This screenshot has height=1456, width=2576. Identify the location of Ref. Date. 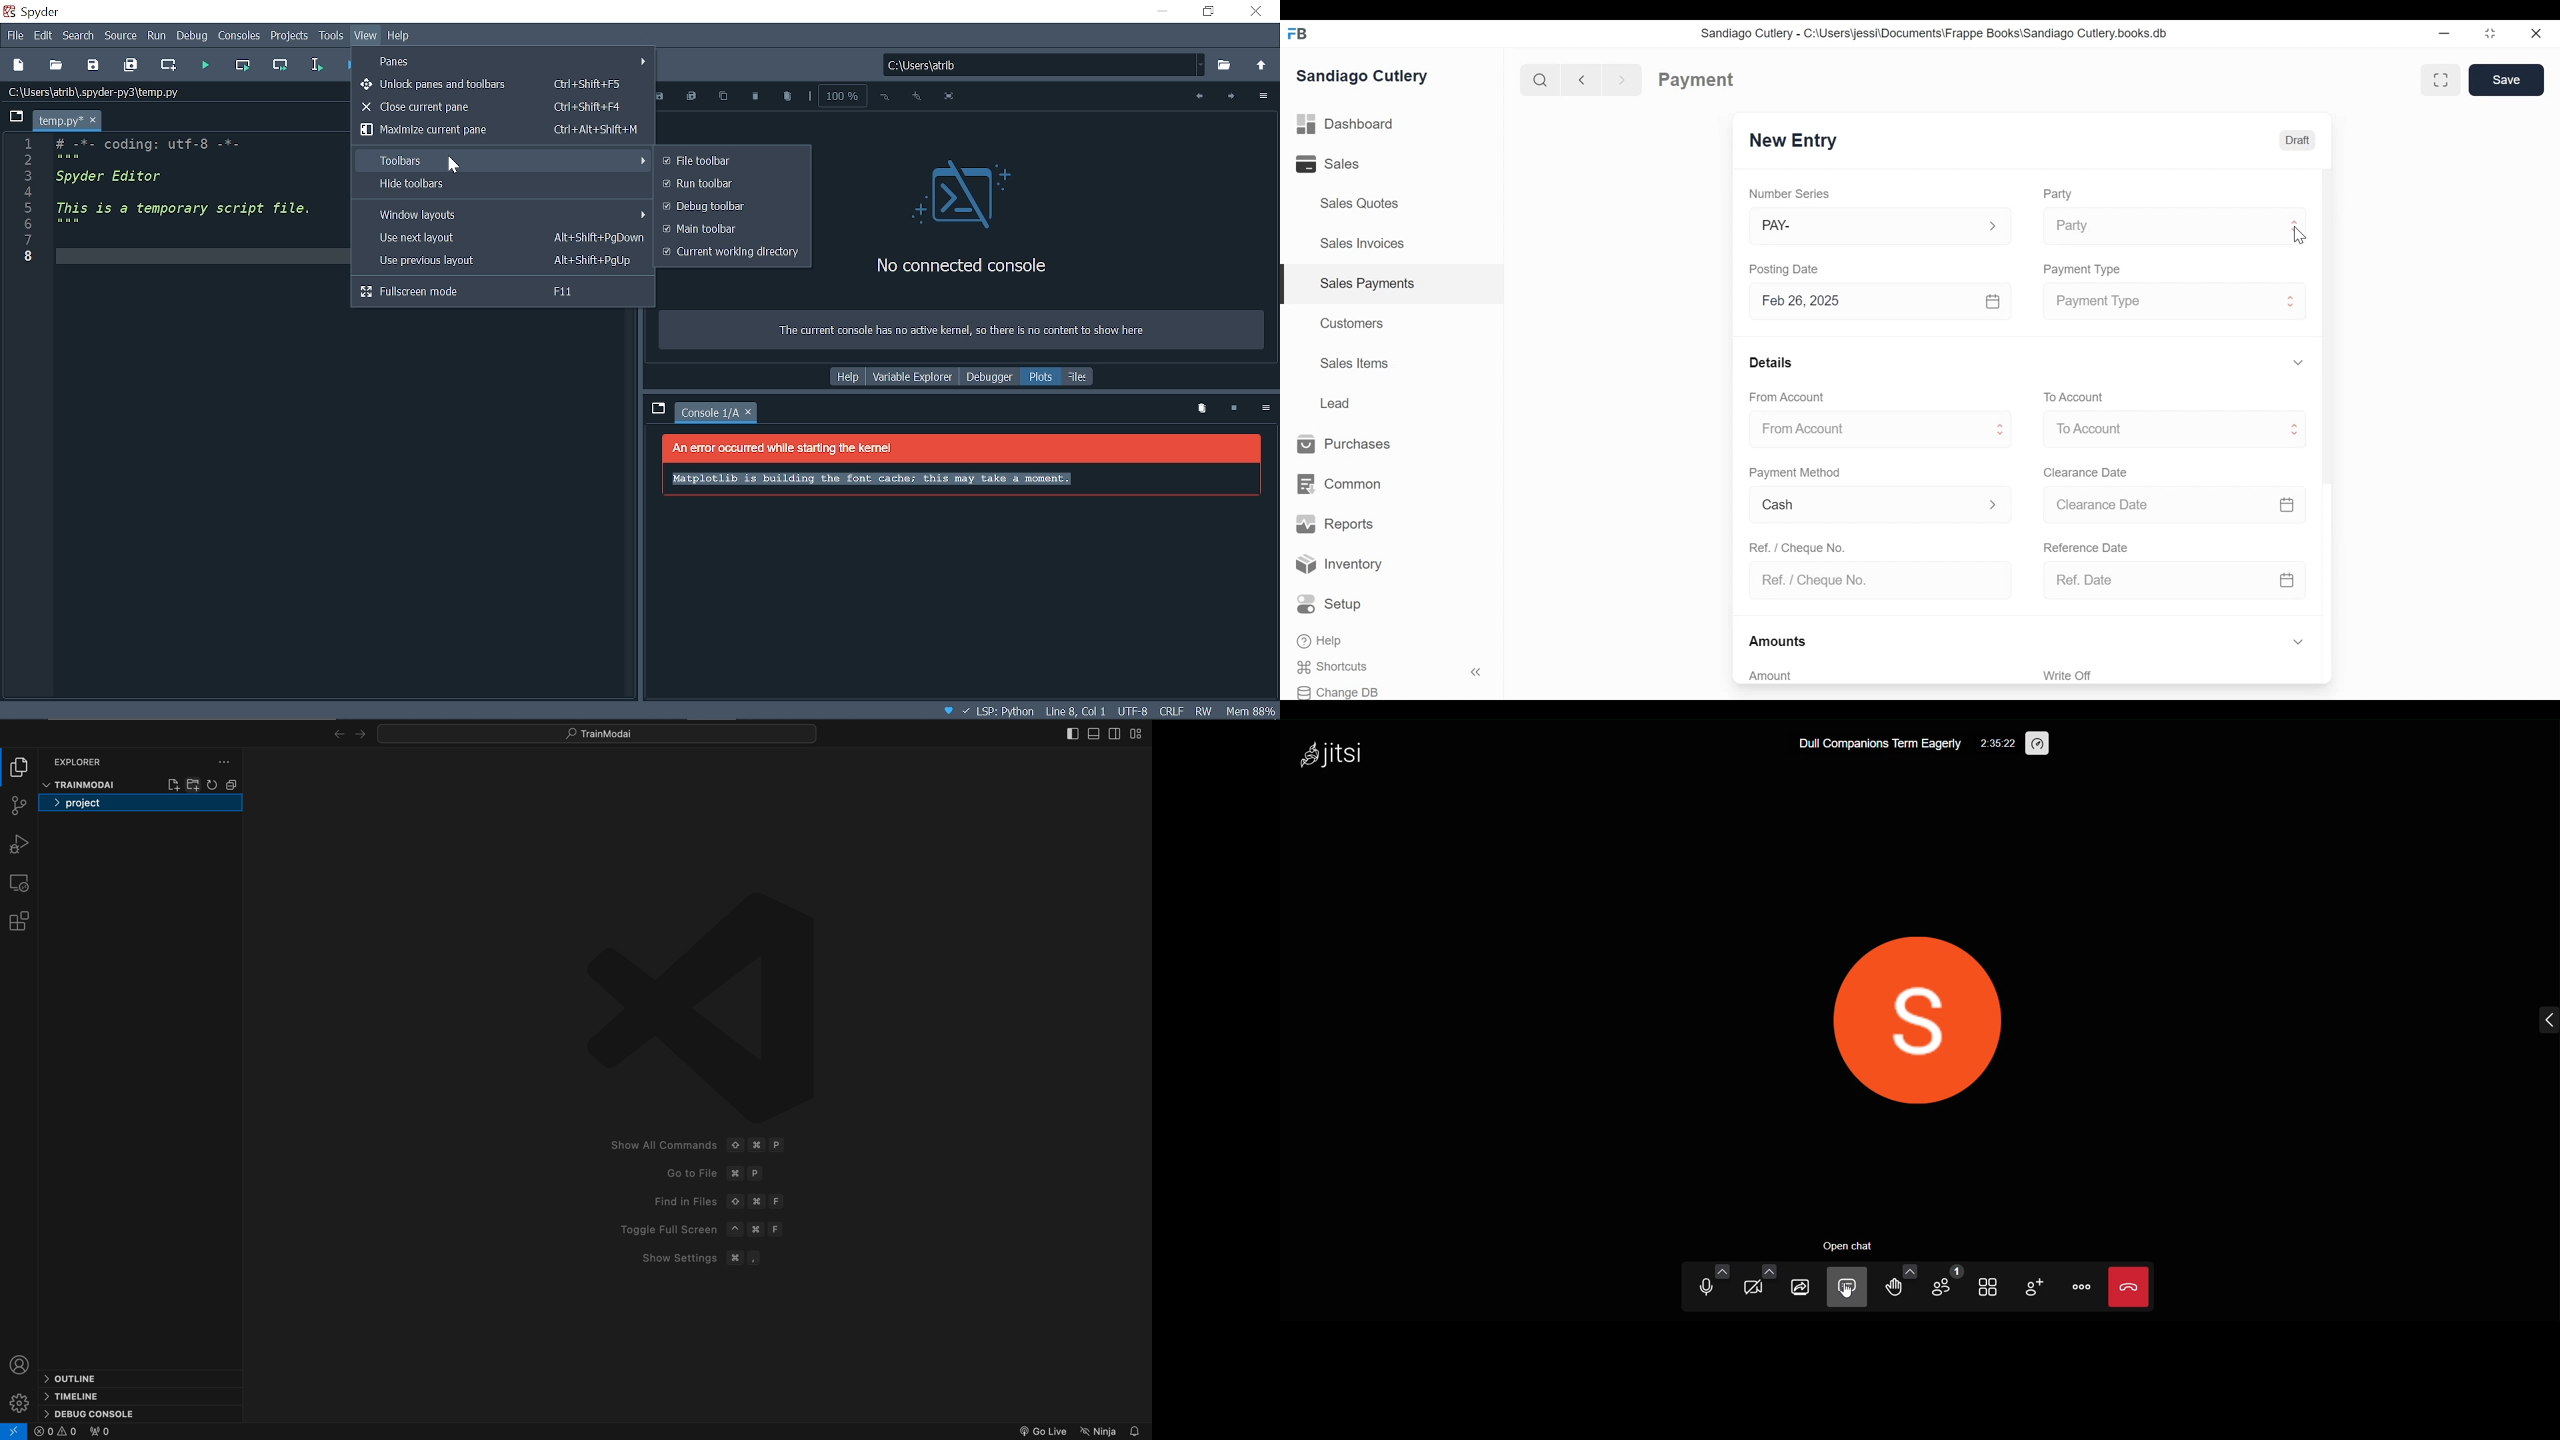
(2156, 580).